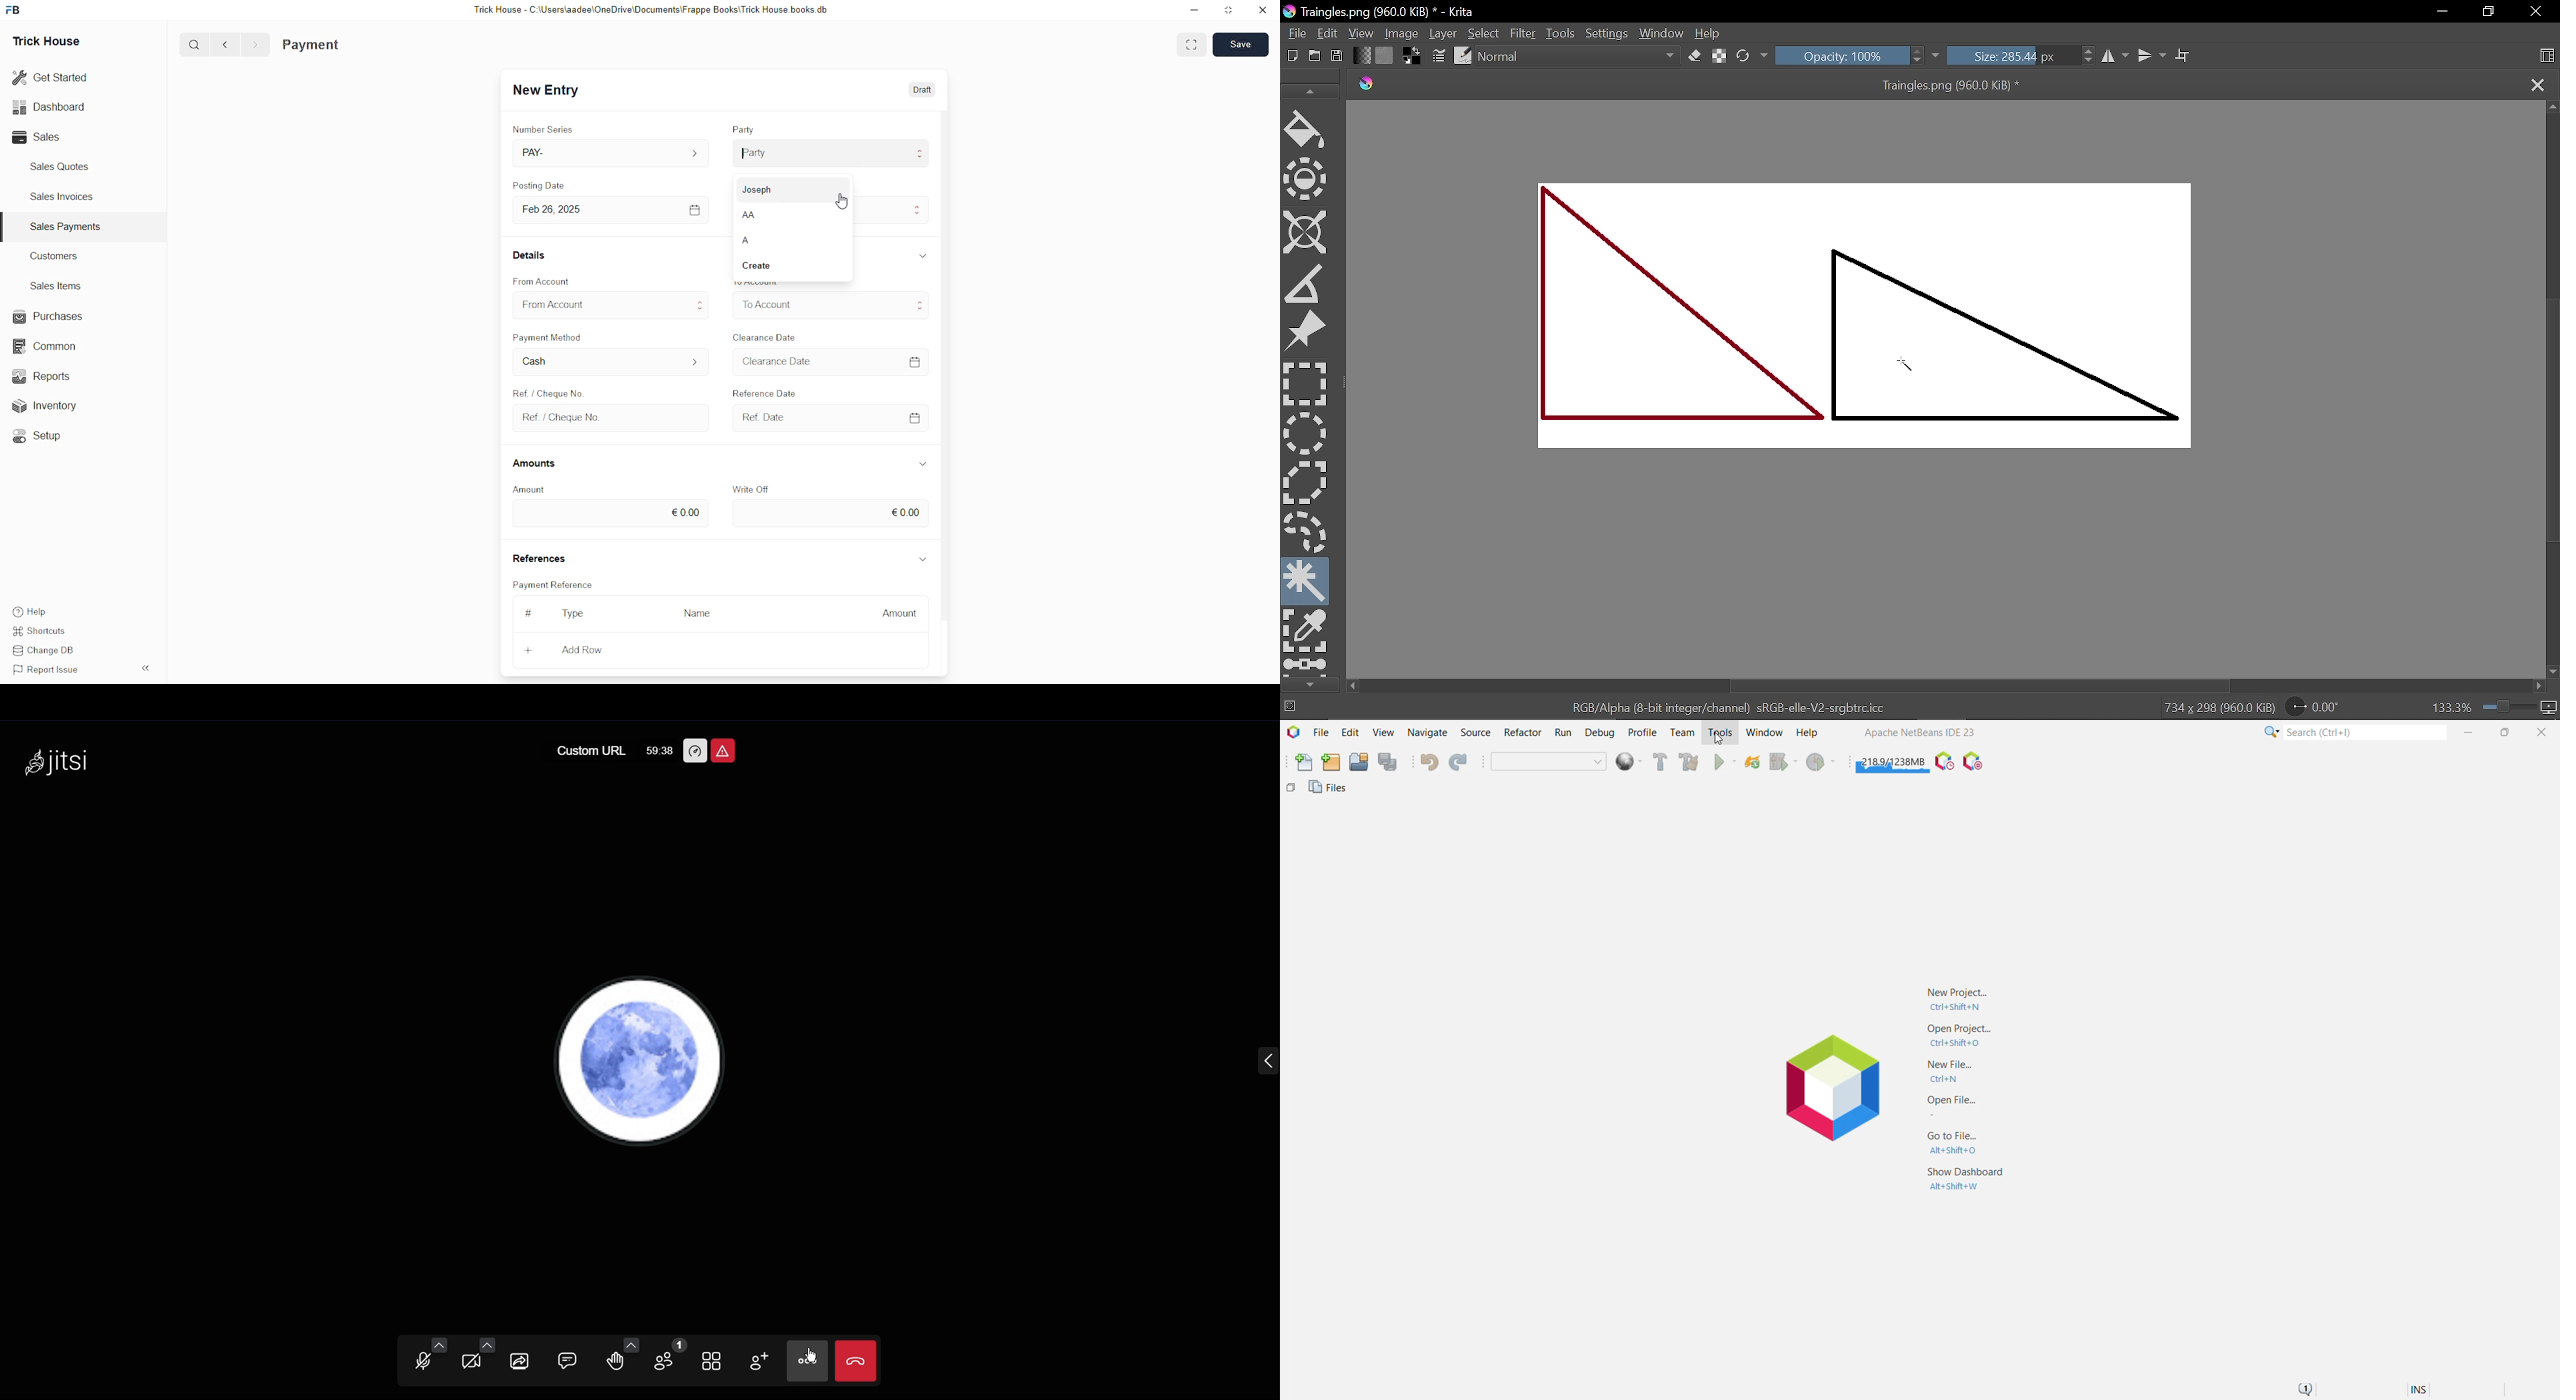 The image size is (2576, 1400). I want to click on Clearance Date, so click(765, 337).